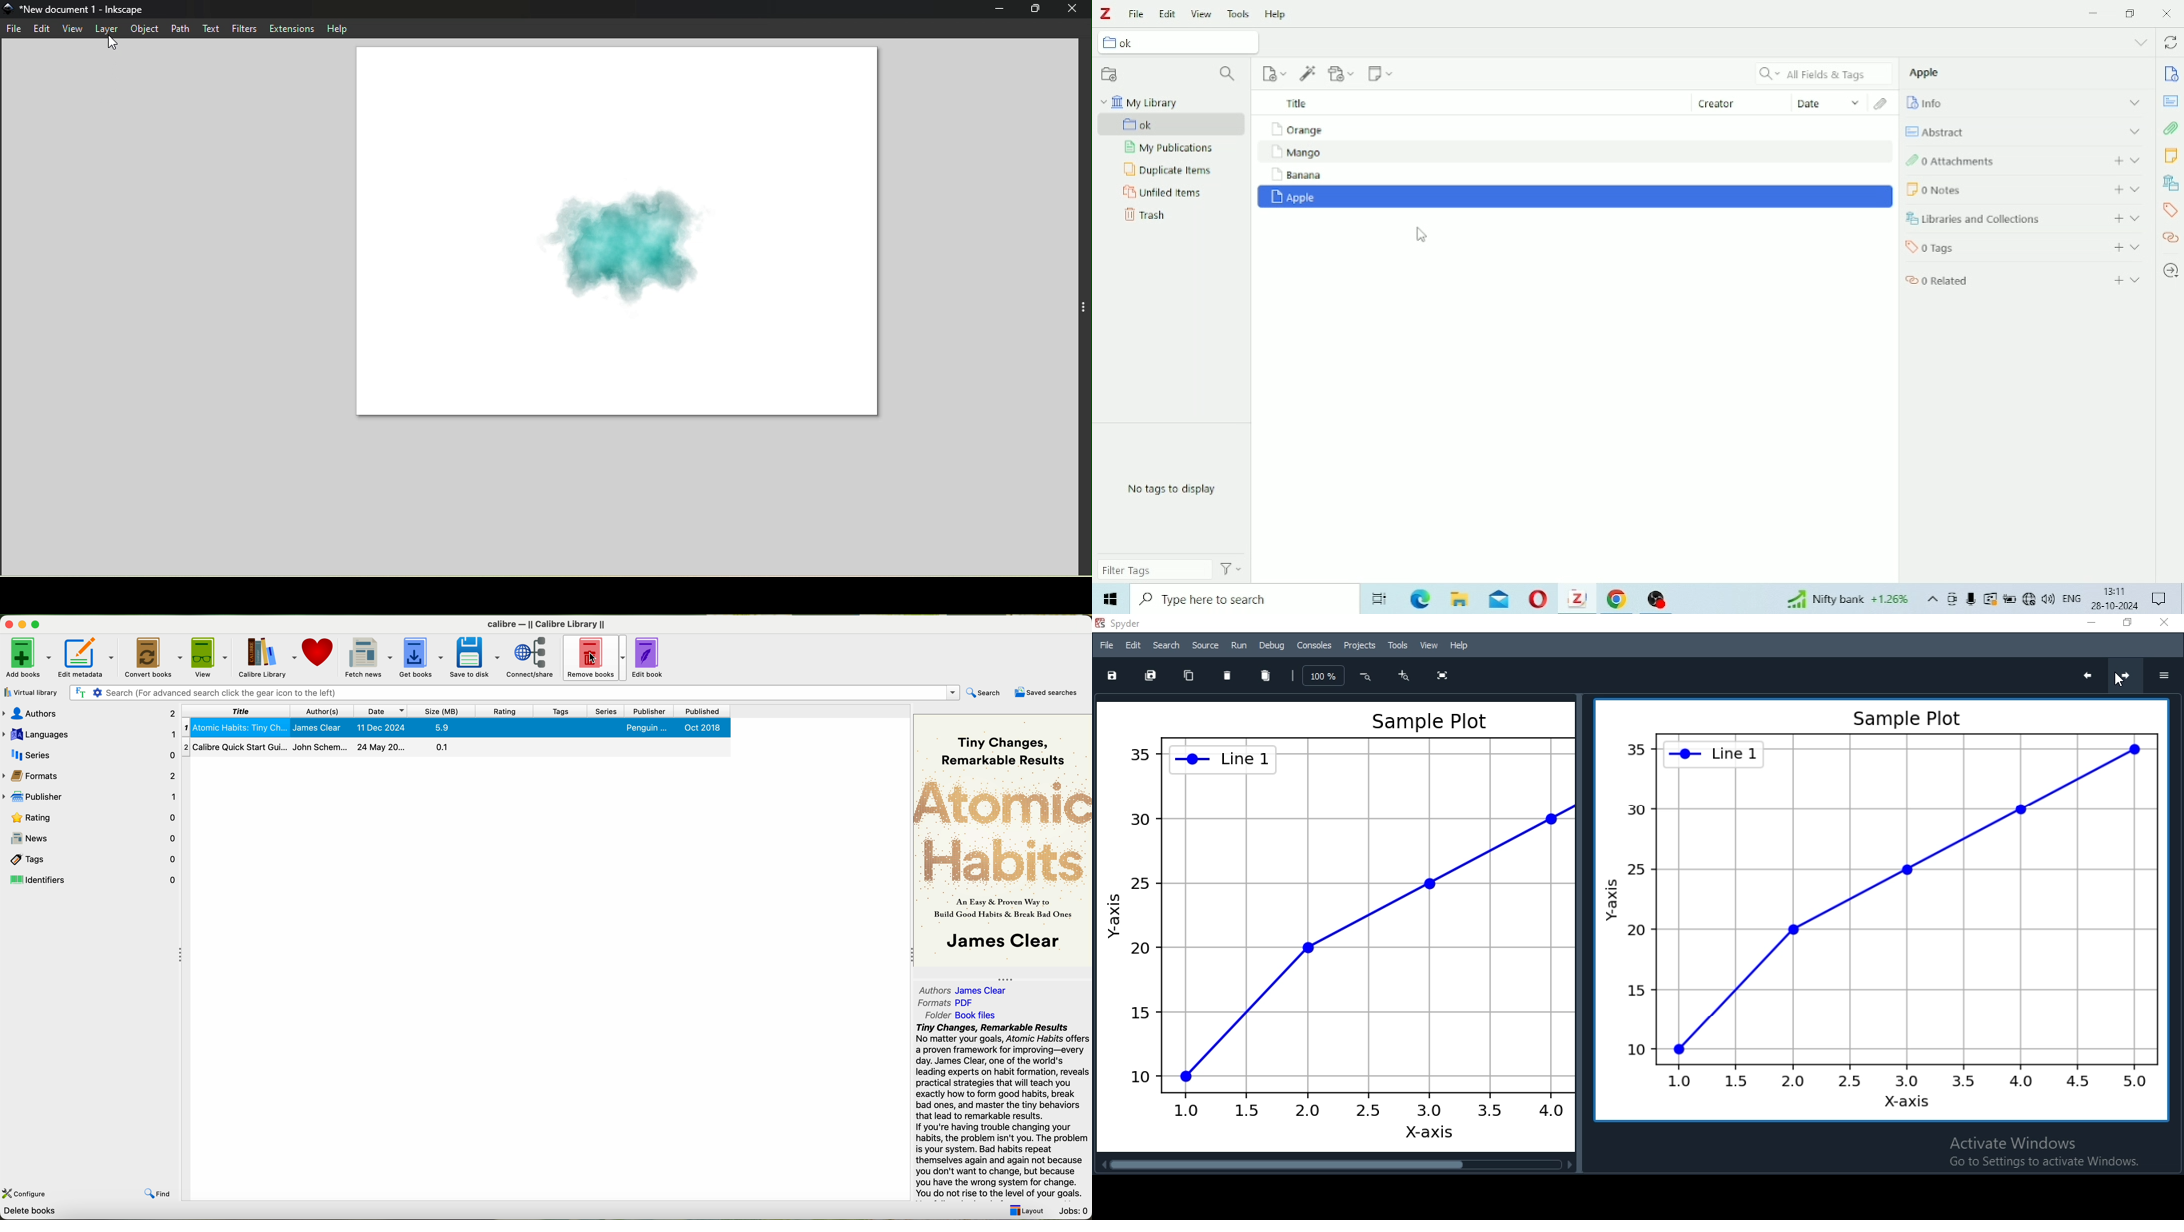  I want to click on scroll bar, so click(1336, 1166).